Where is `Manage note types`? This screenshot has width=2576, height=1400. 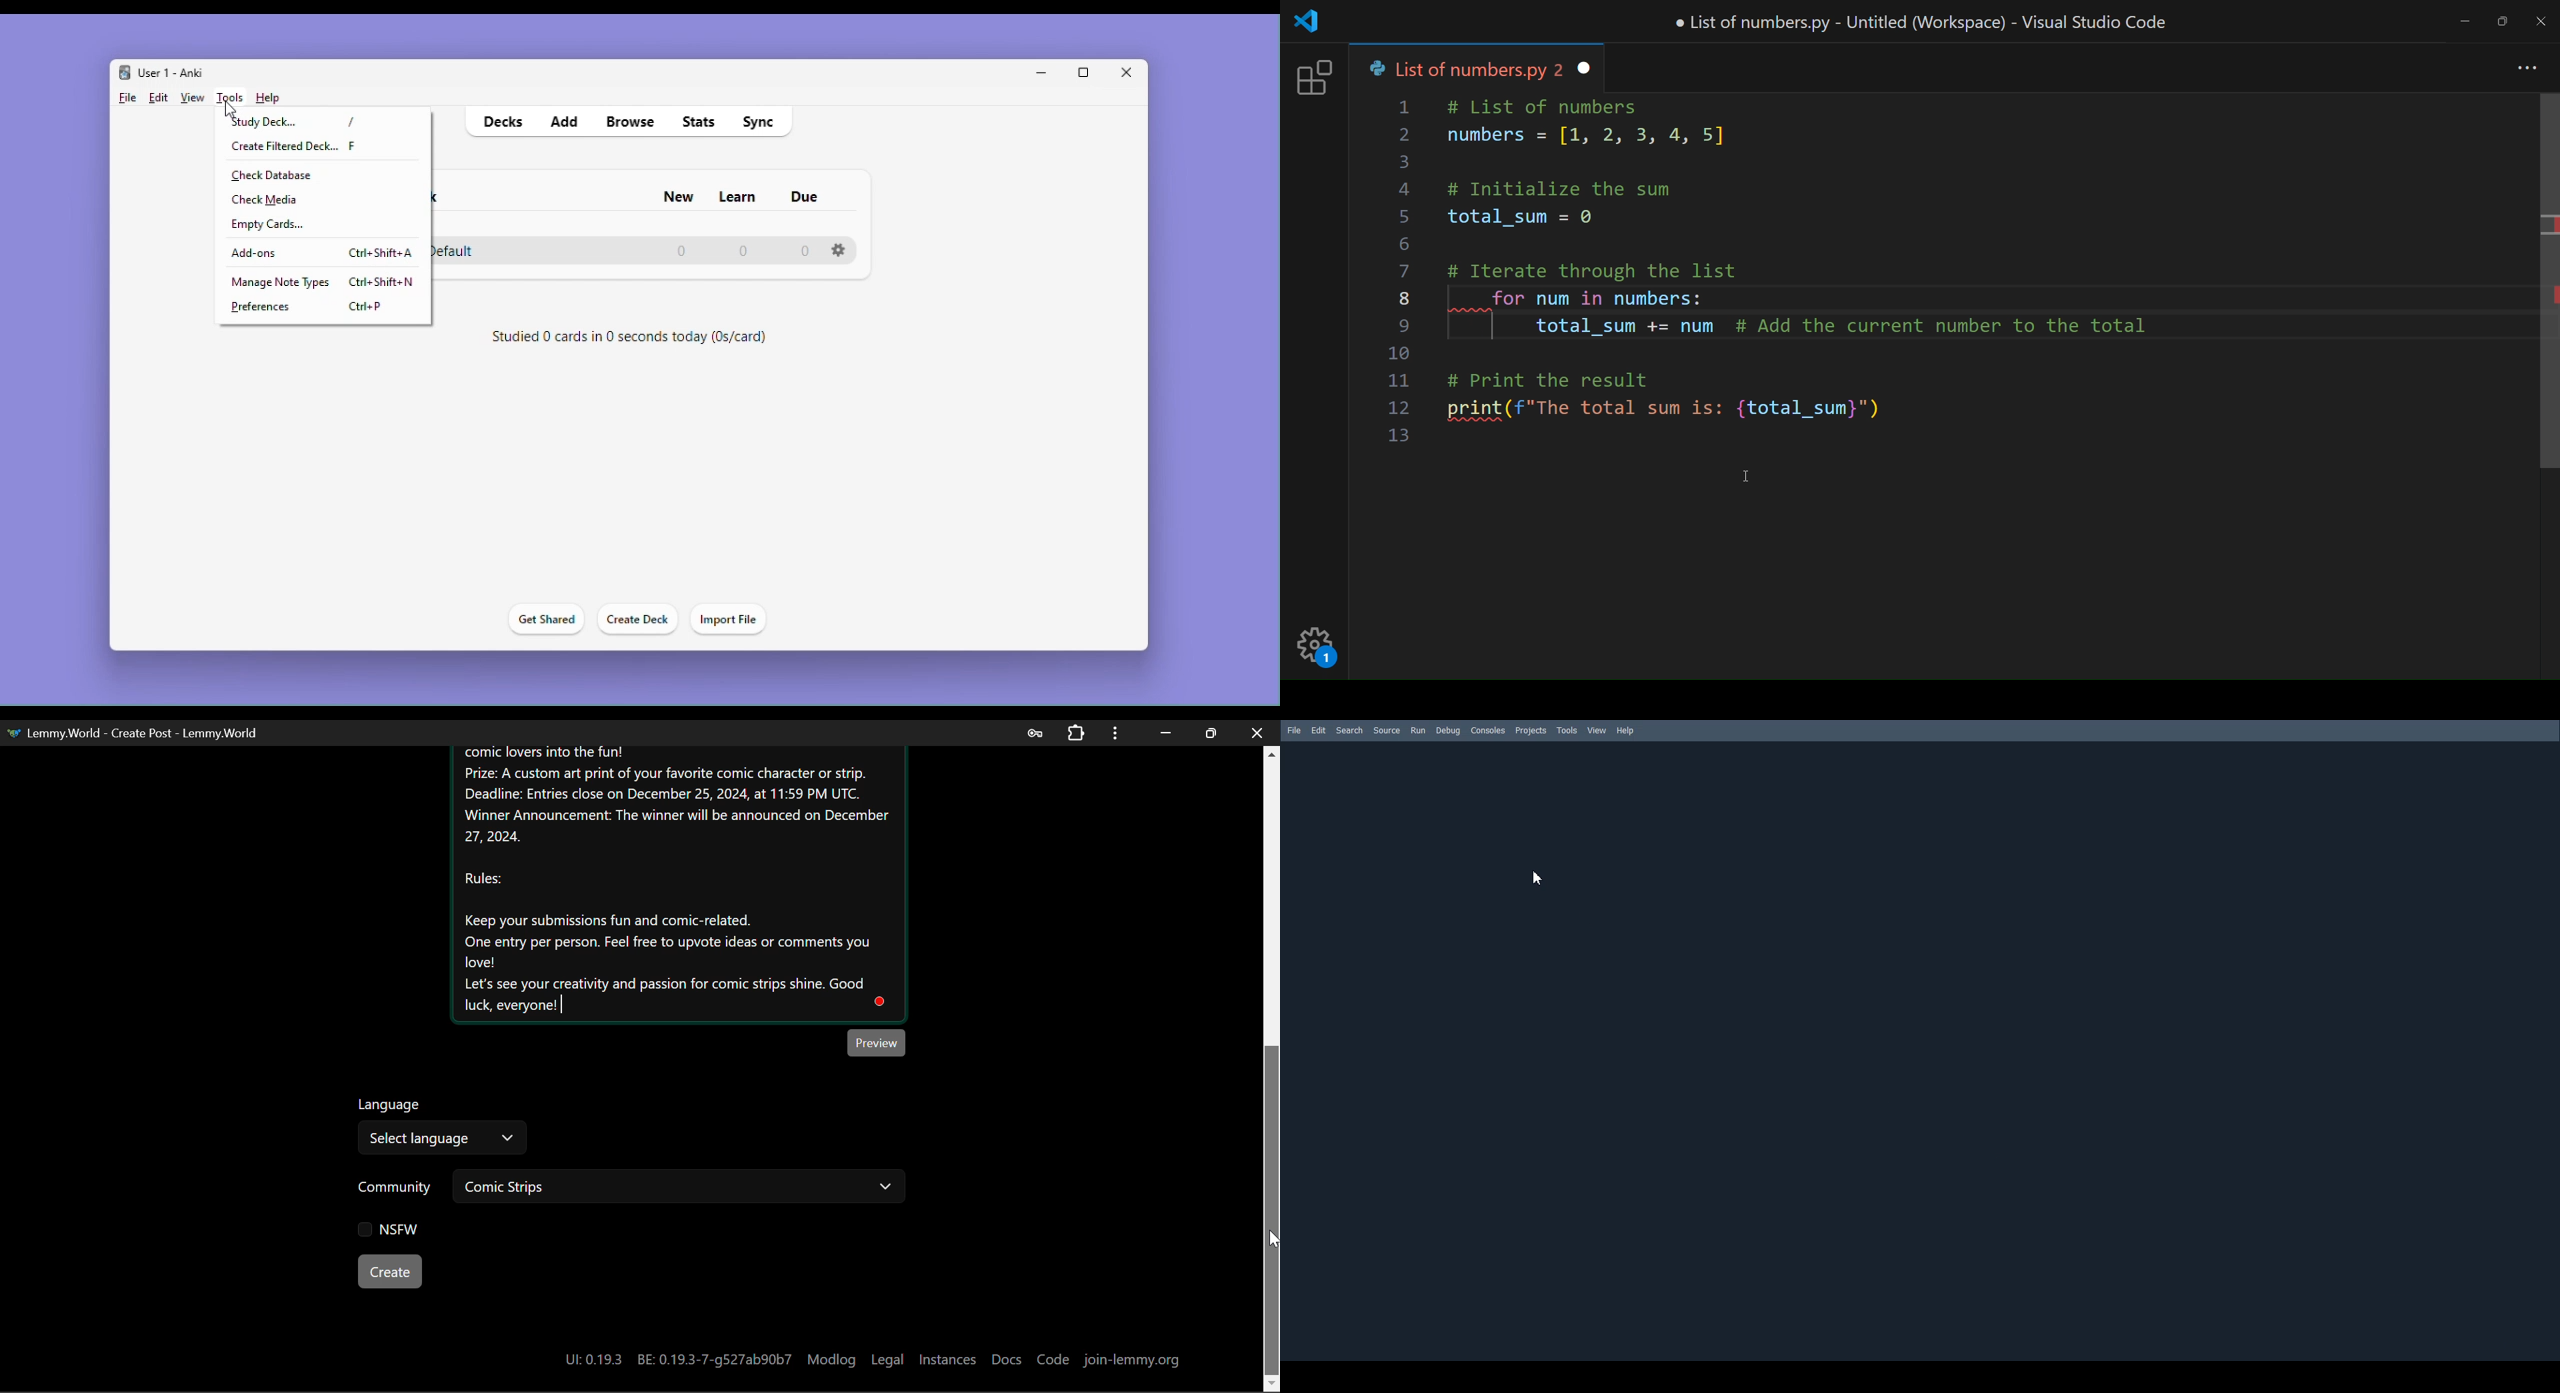
Manage note types is located at coordinates (278, 283).